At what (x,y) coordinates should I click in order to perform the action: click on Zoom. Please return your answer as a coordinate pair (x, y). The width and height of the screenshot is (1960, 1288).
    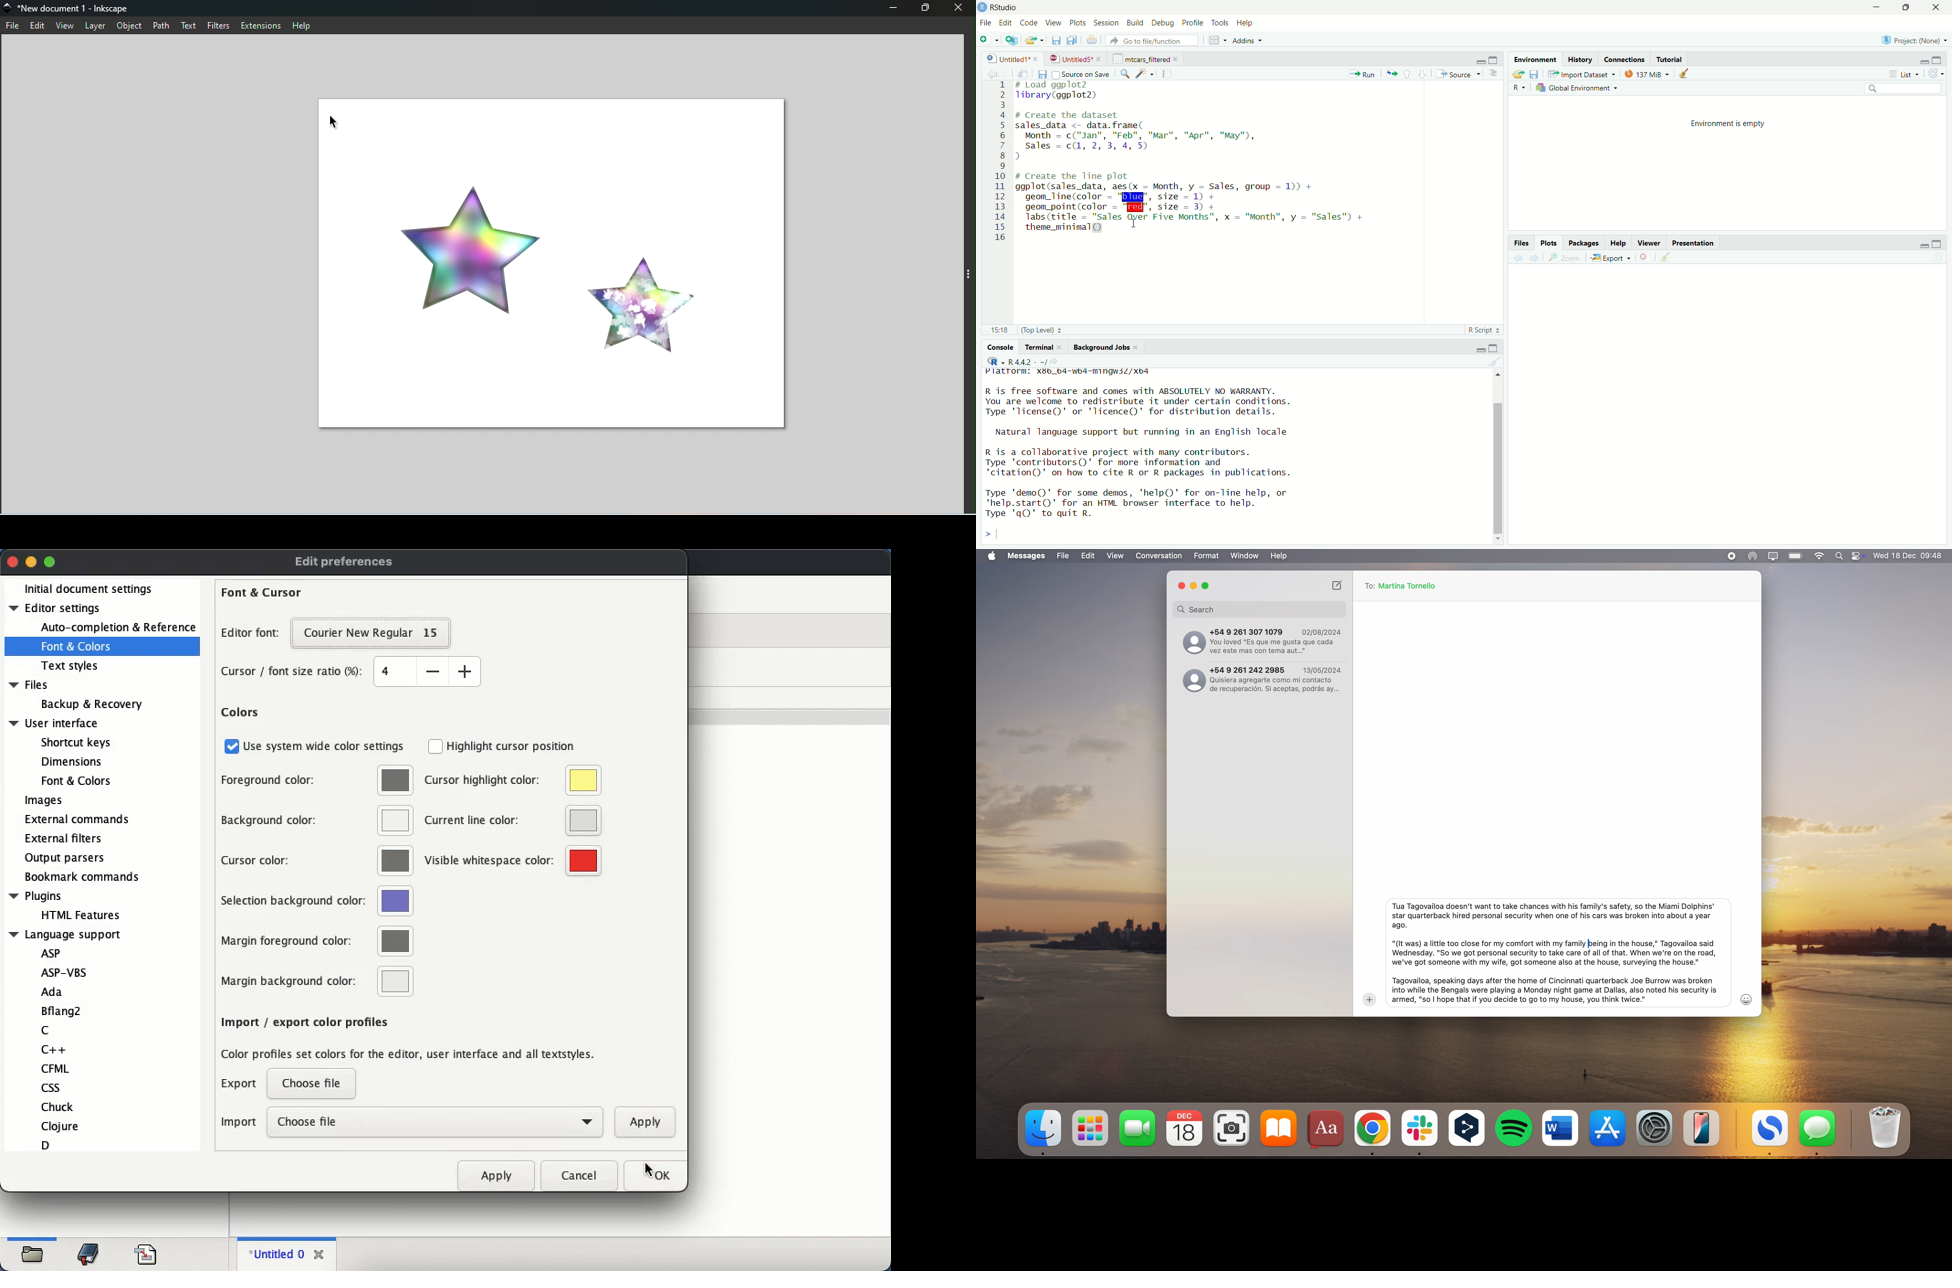
    Looking at the image, I should click on (1567, 258).